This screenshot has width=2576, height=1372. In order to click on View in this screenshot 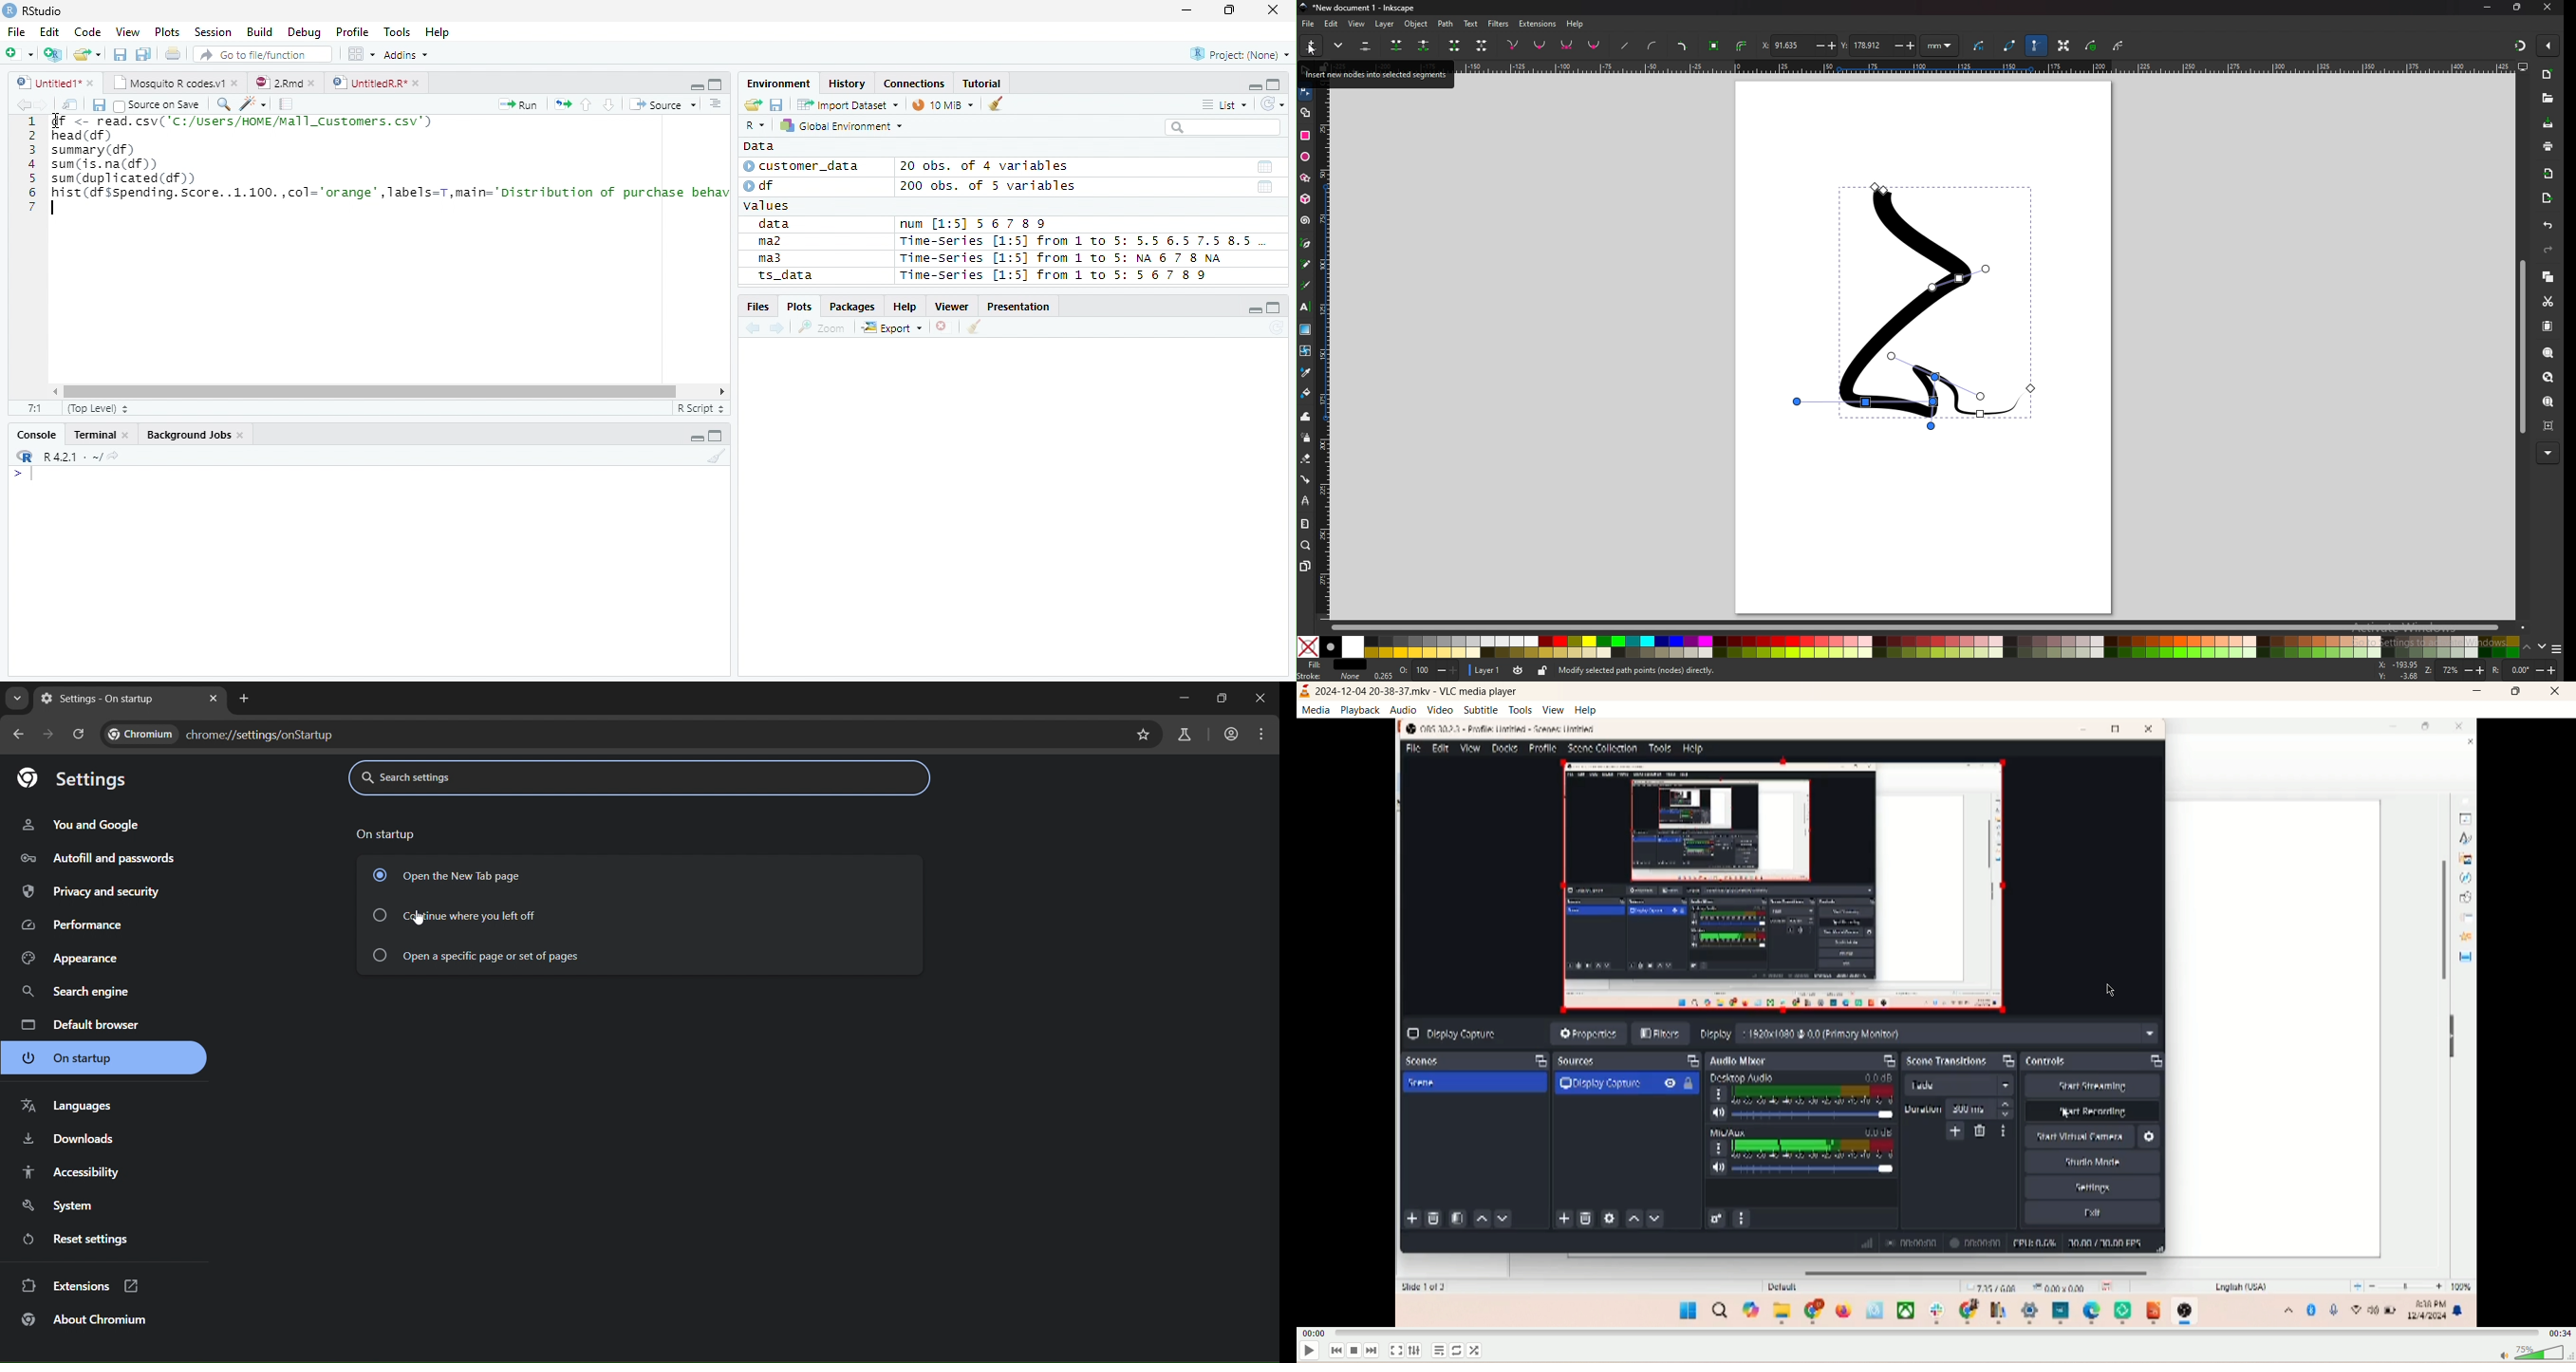, I will do `click(129, 31)`.